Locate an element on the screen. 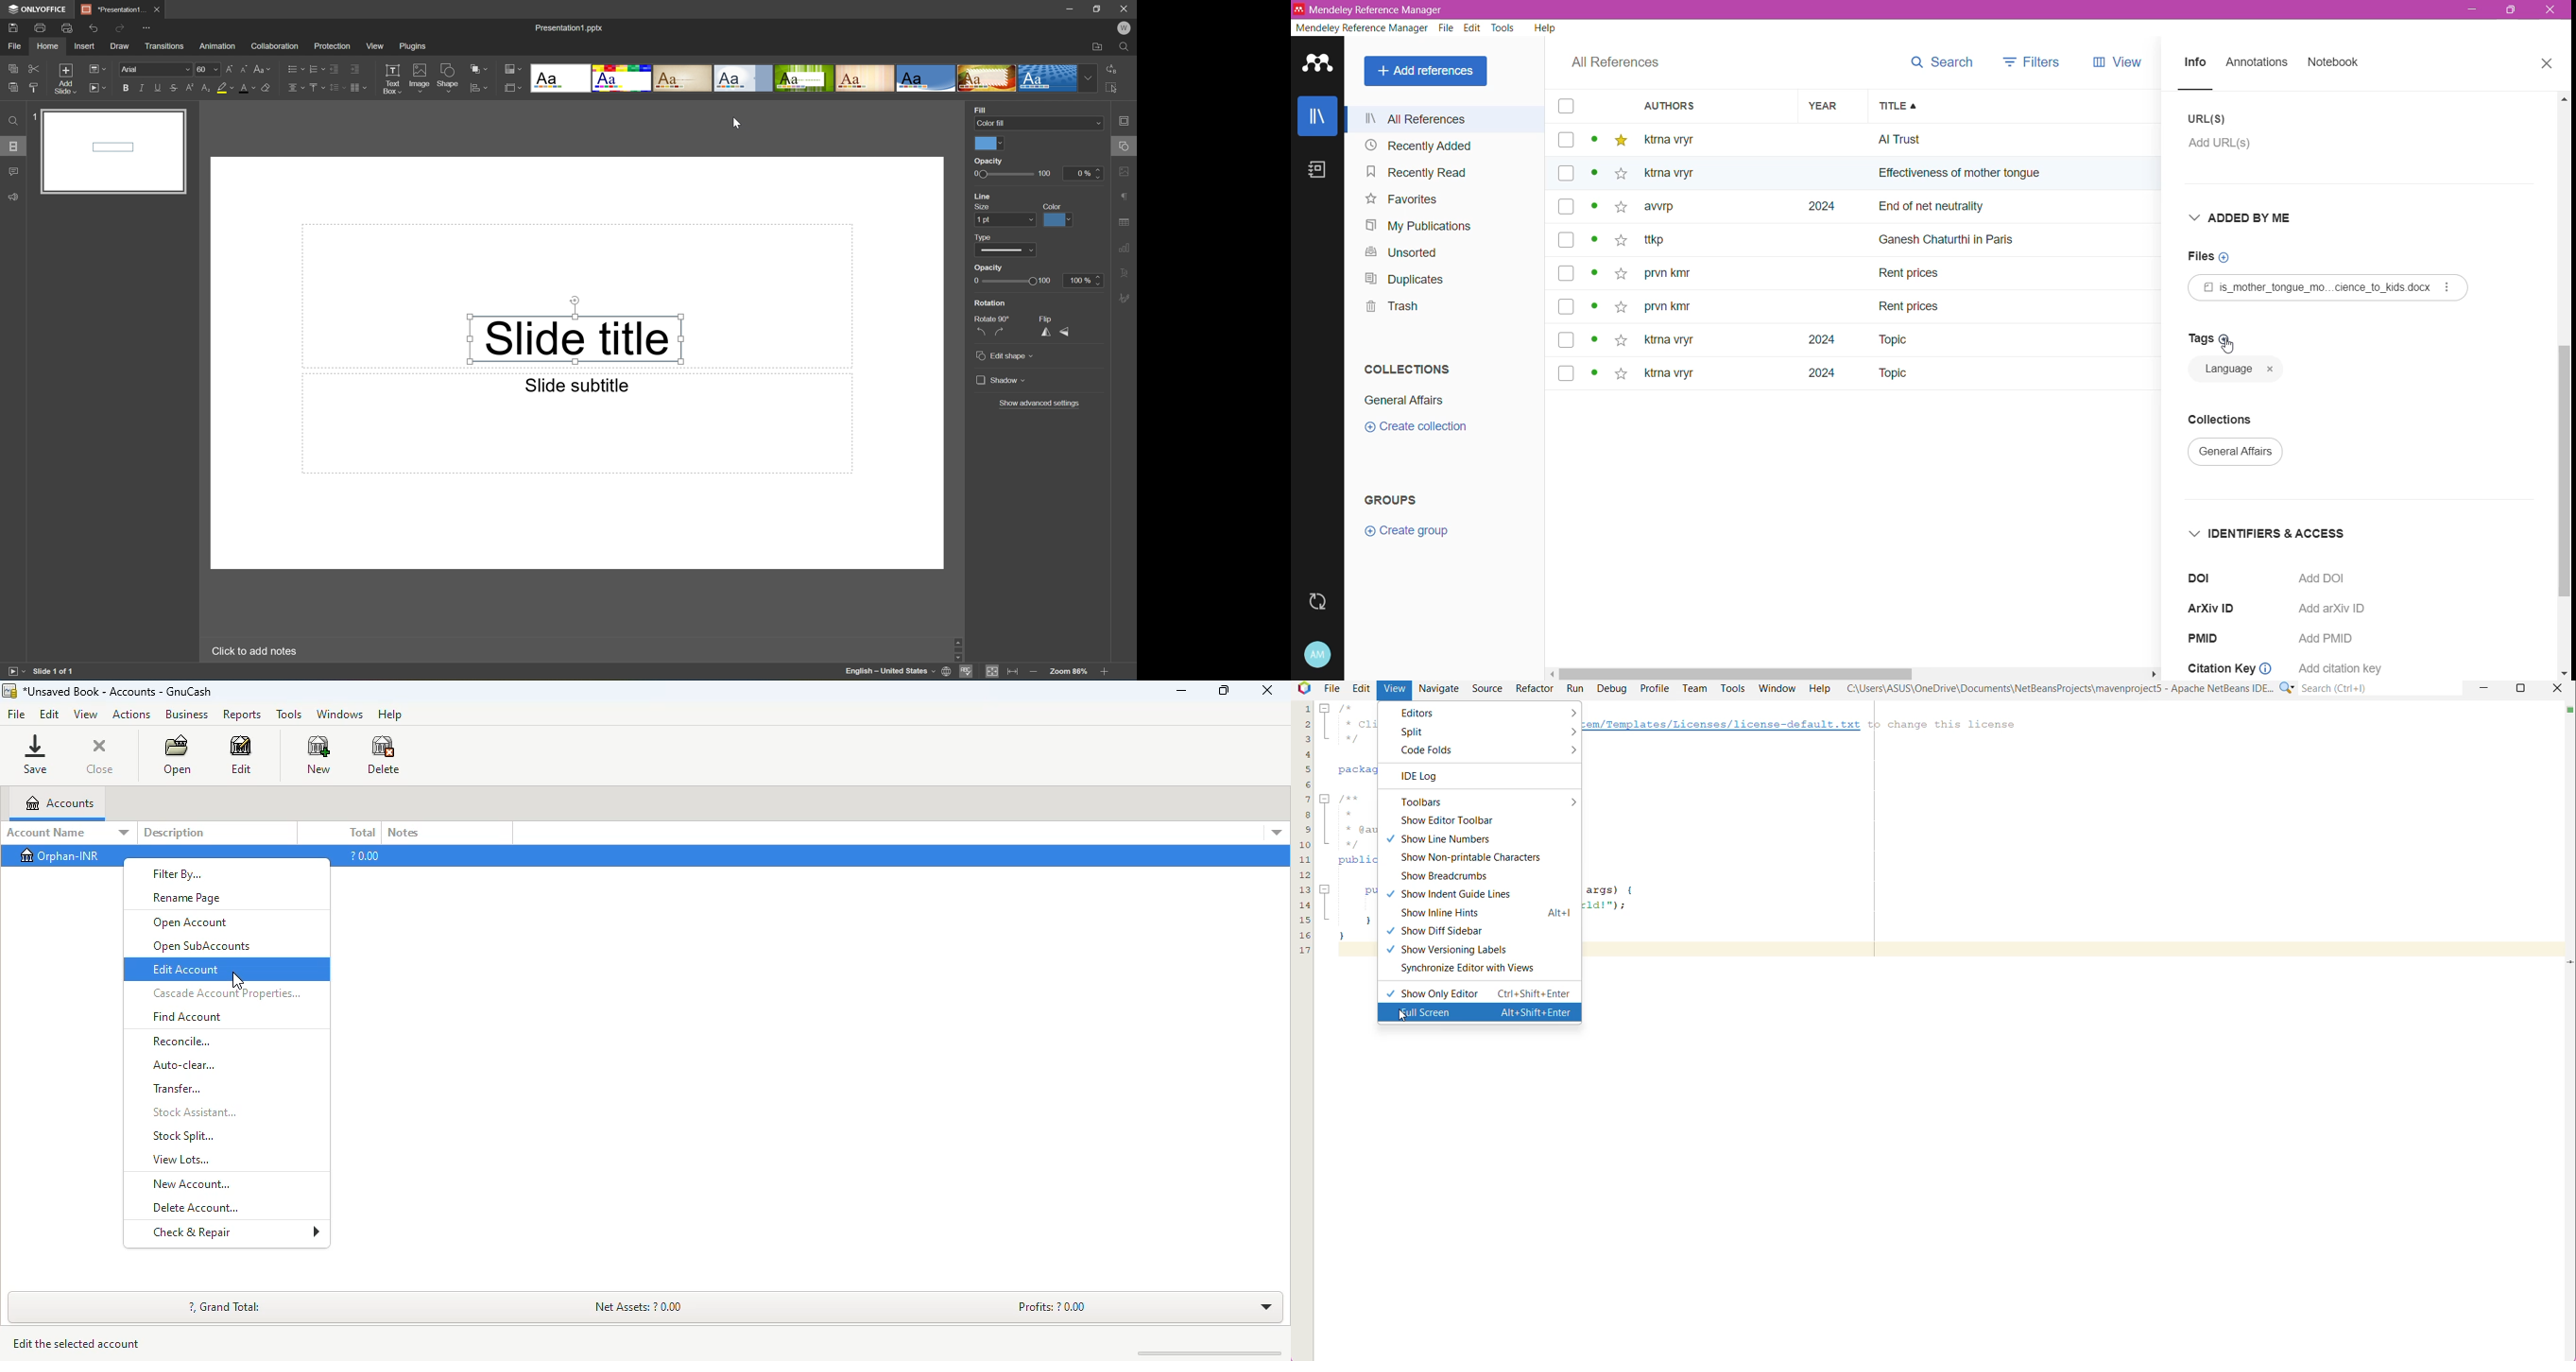 The height and width of the screenshot is (1372, 2576). star is located at coordinates (1621, 339).